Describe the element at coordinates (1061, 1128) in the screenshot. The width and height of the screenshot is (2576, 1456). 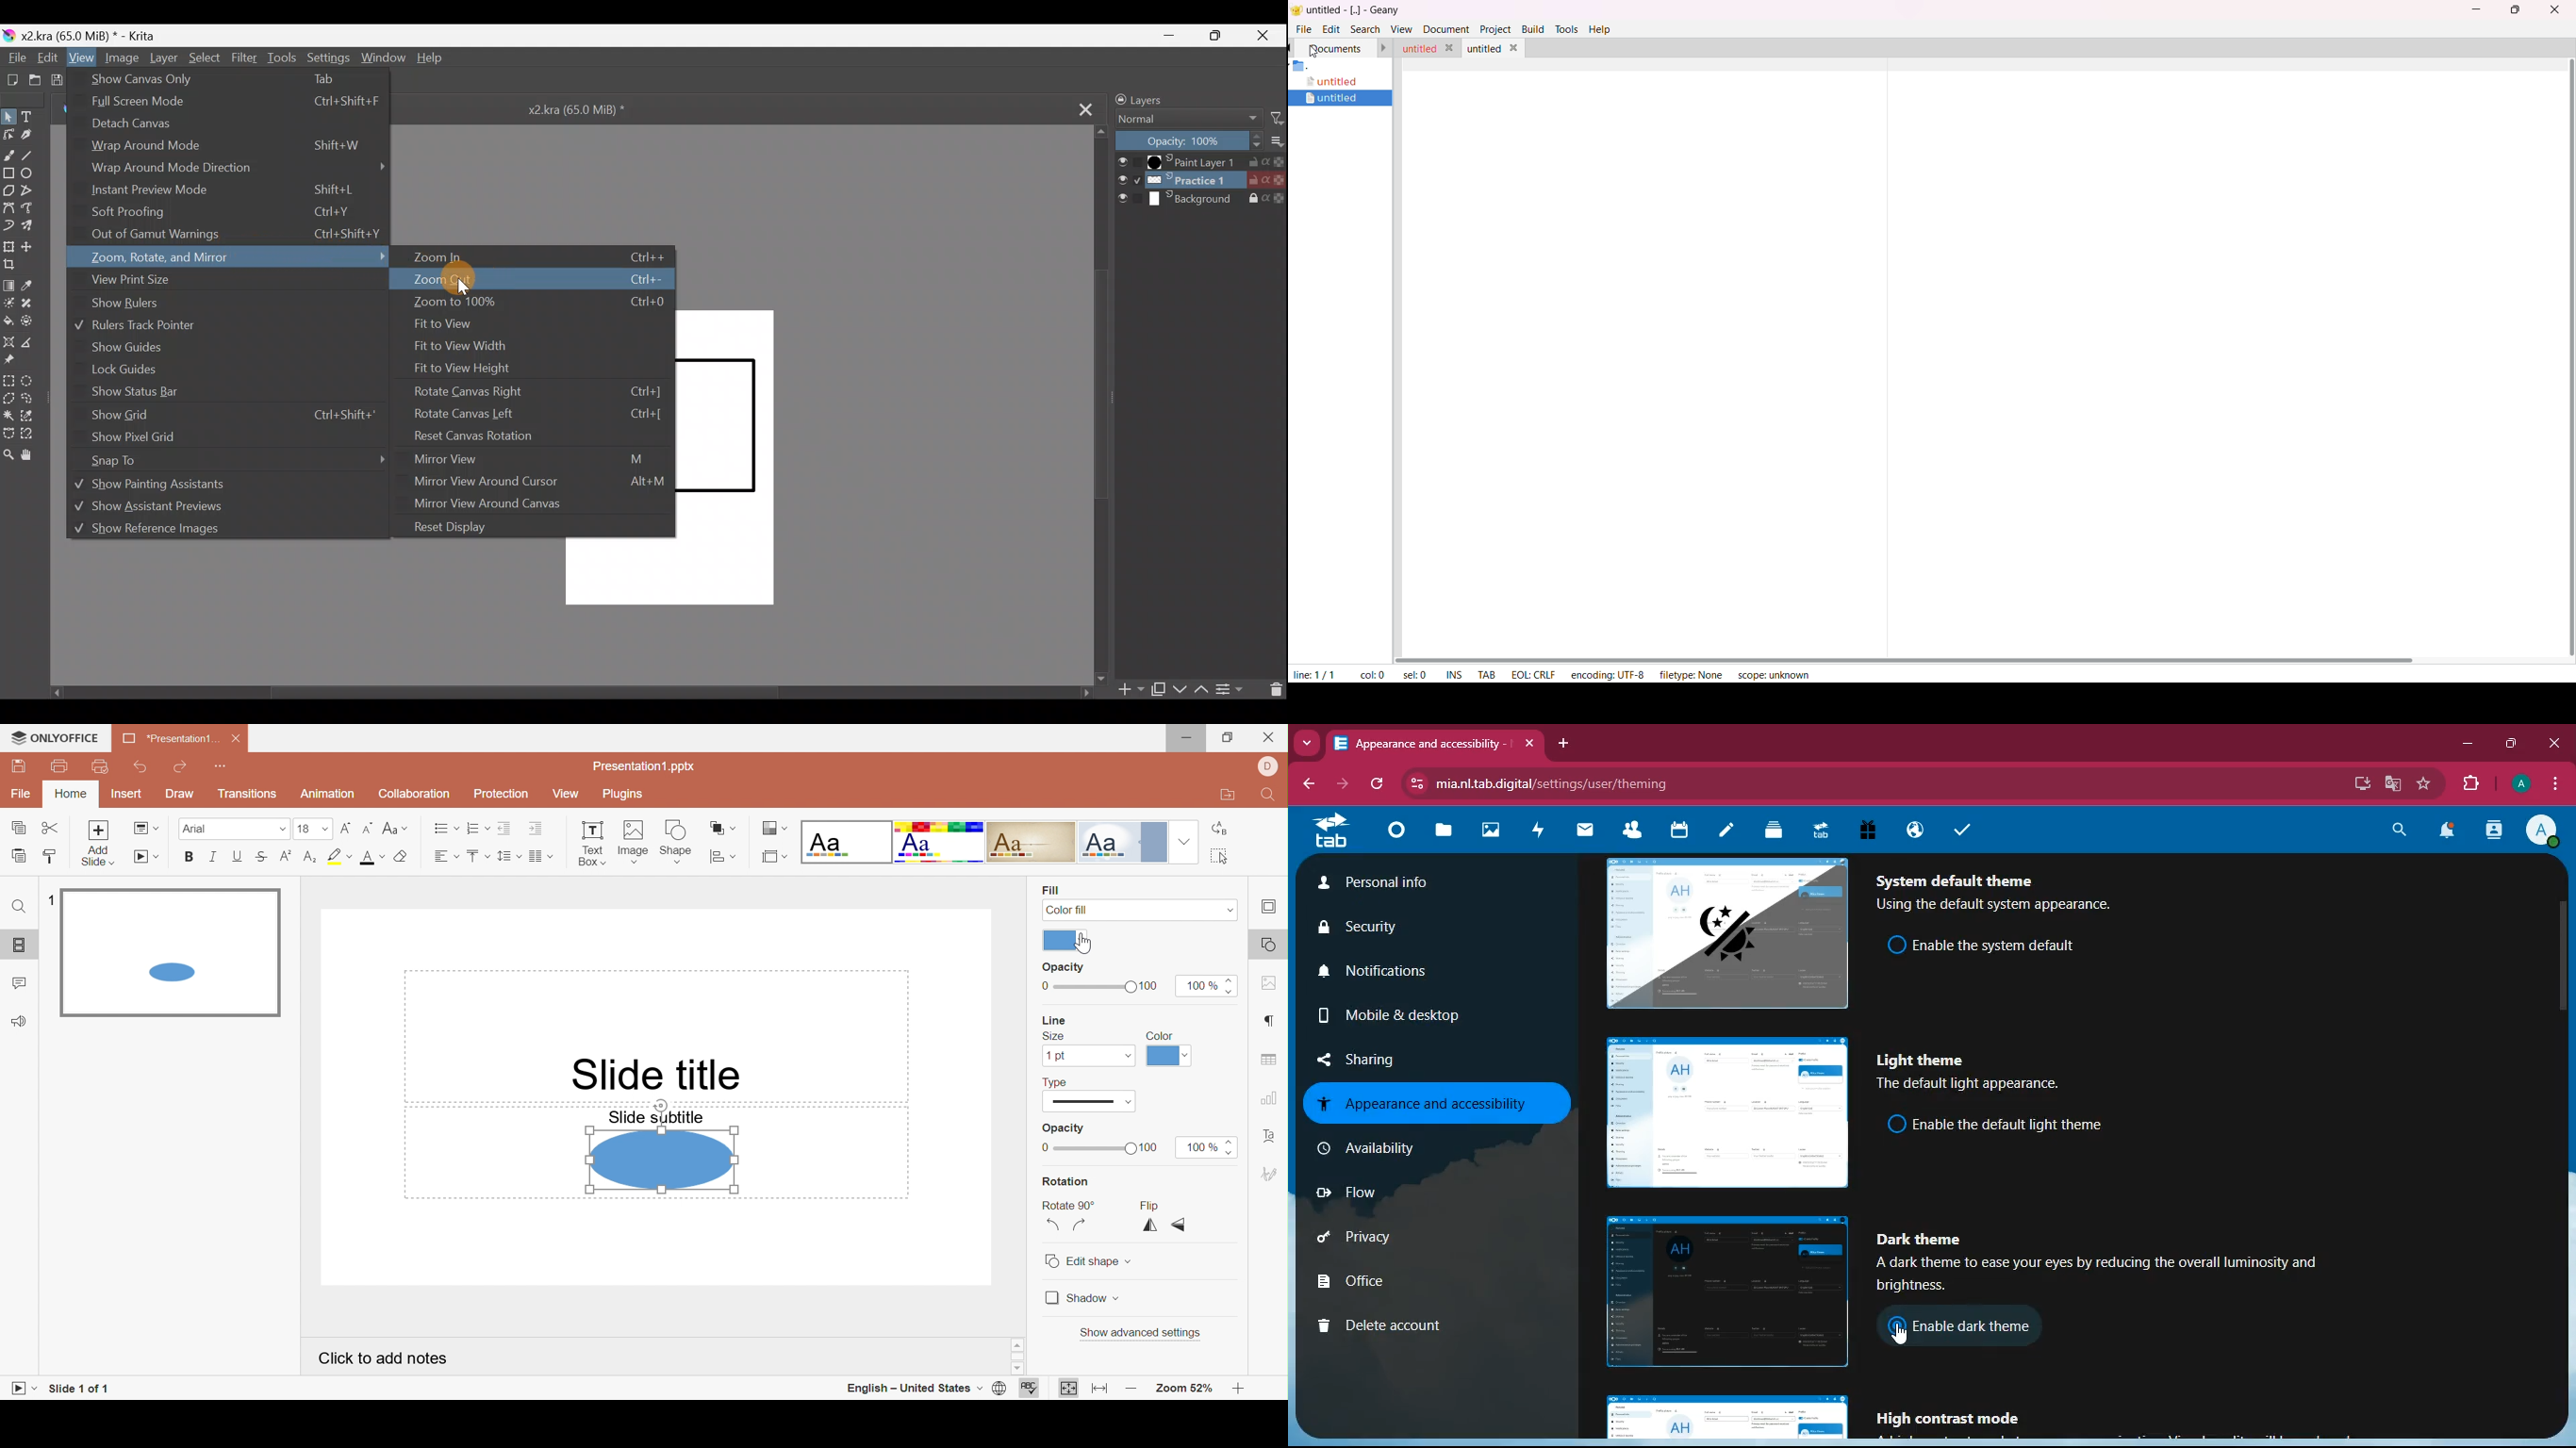
I see `Opacity` at that location.